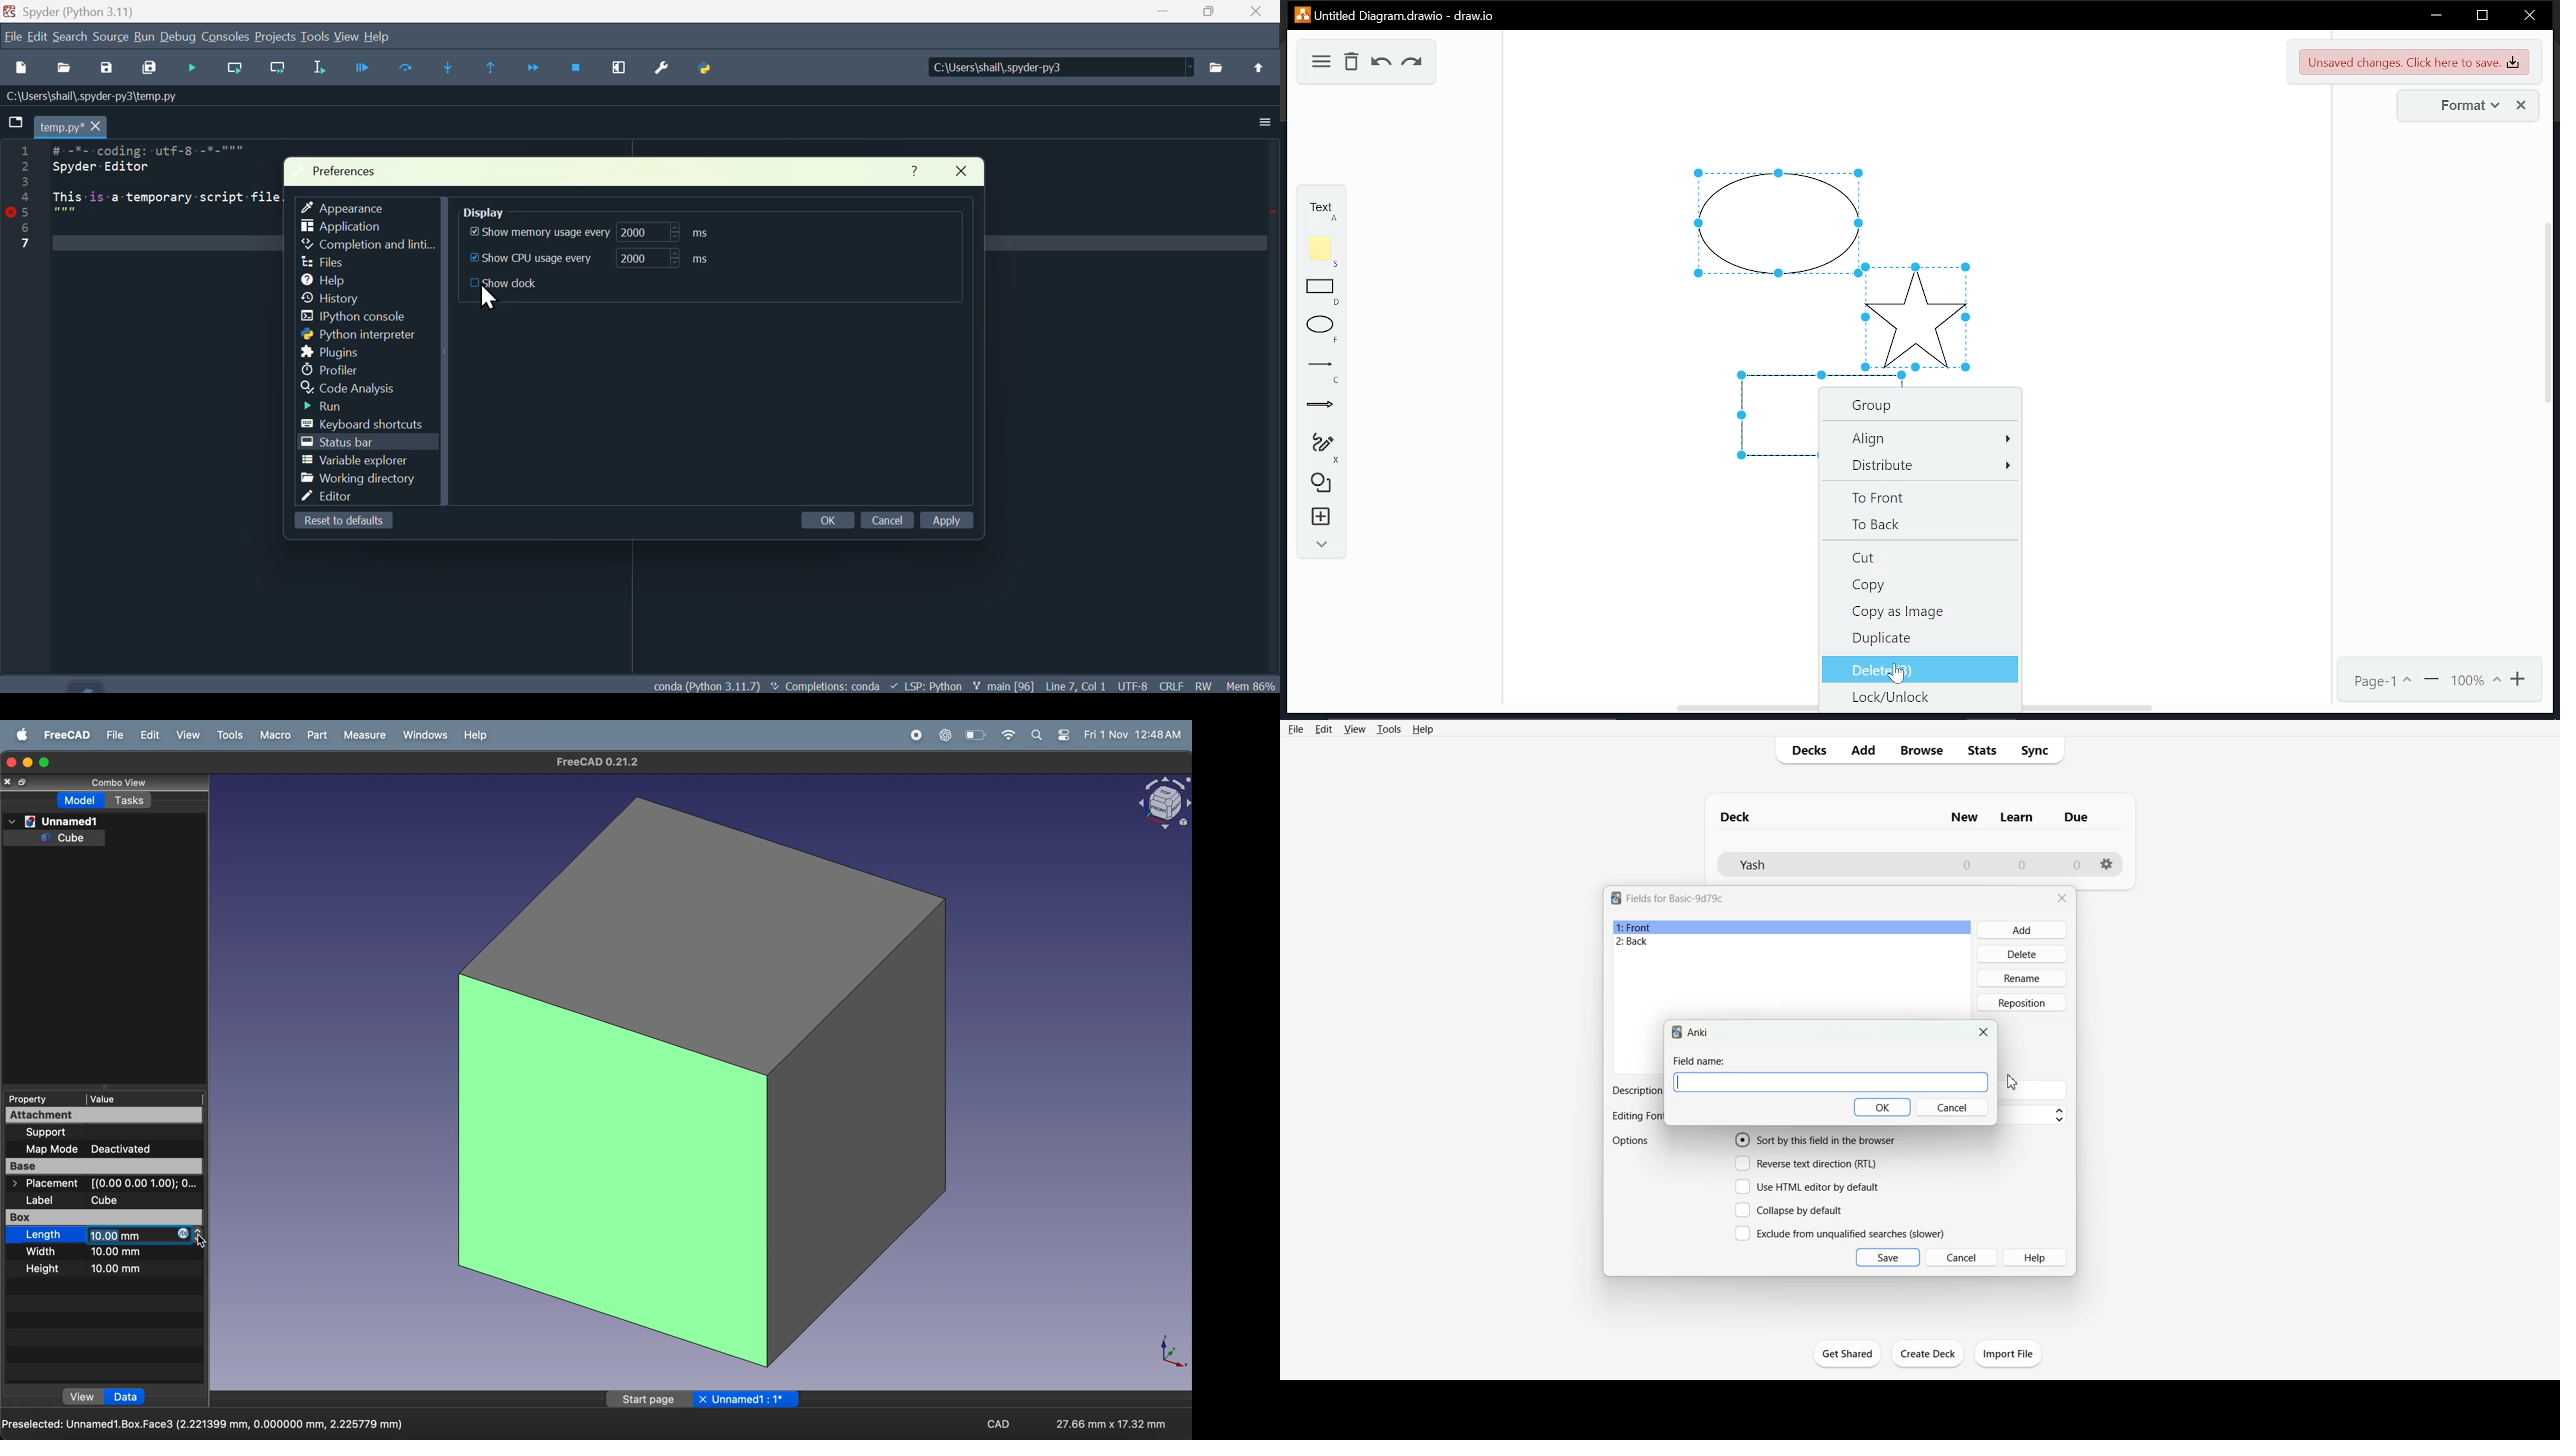  Describe the element at coordinates (422, 734) in the screenshot. I see `windows` at that location.